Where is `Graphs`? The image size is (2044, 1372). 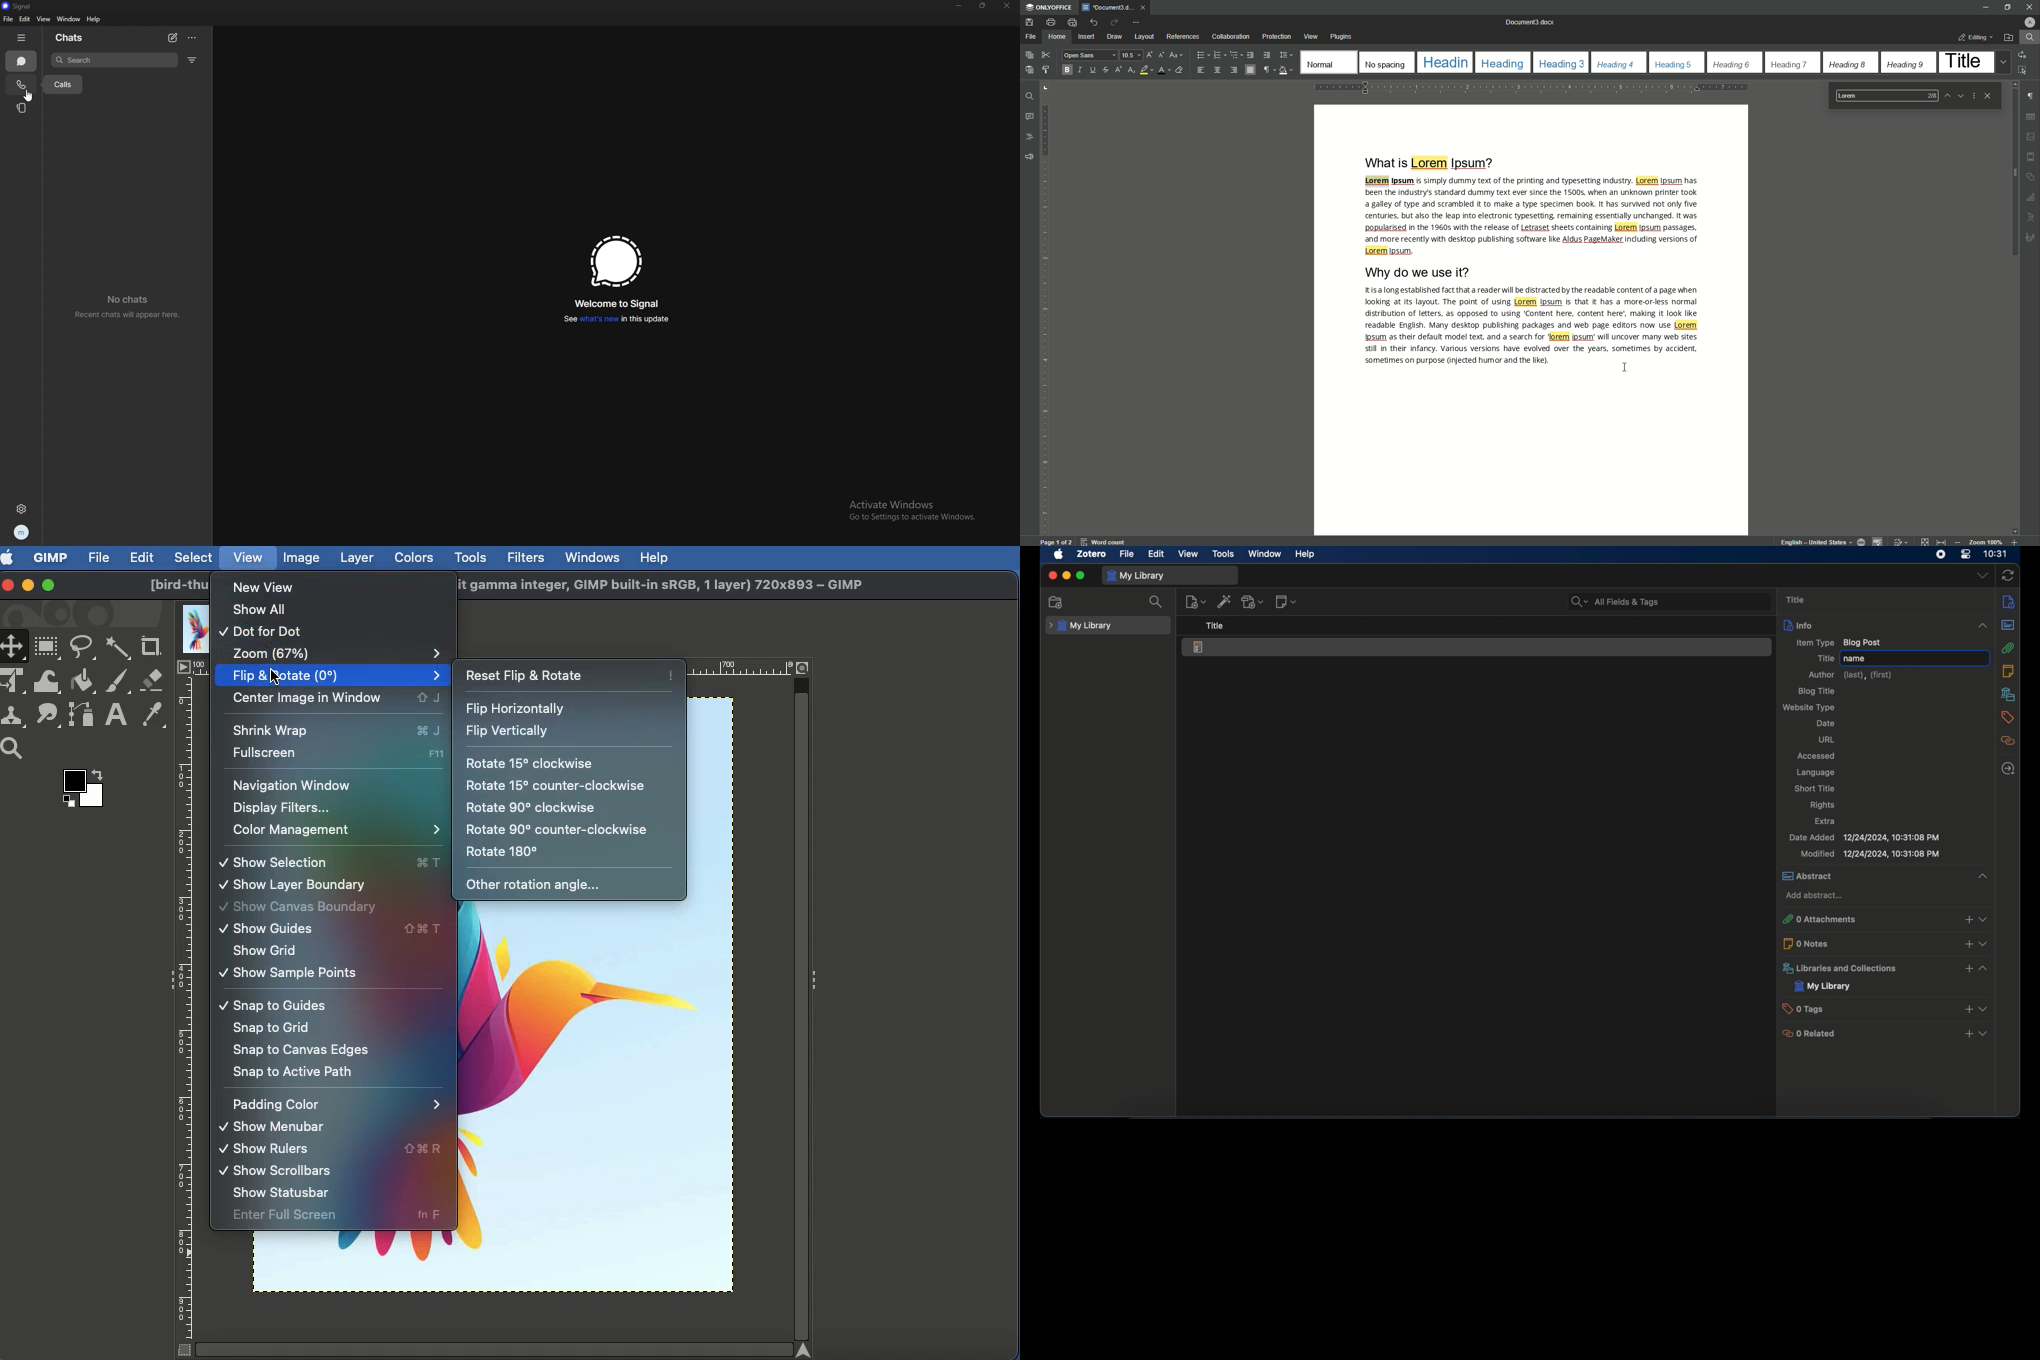
Graphs is located at coordinates (2033, 196).